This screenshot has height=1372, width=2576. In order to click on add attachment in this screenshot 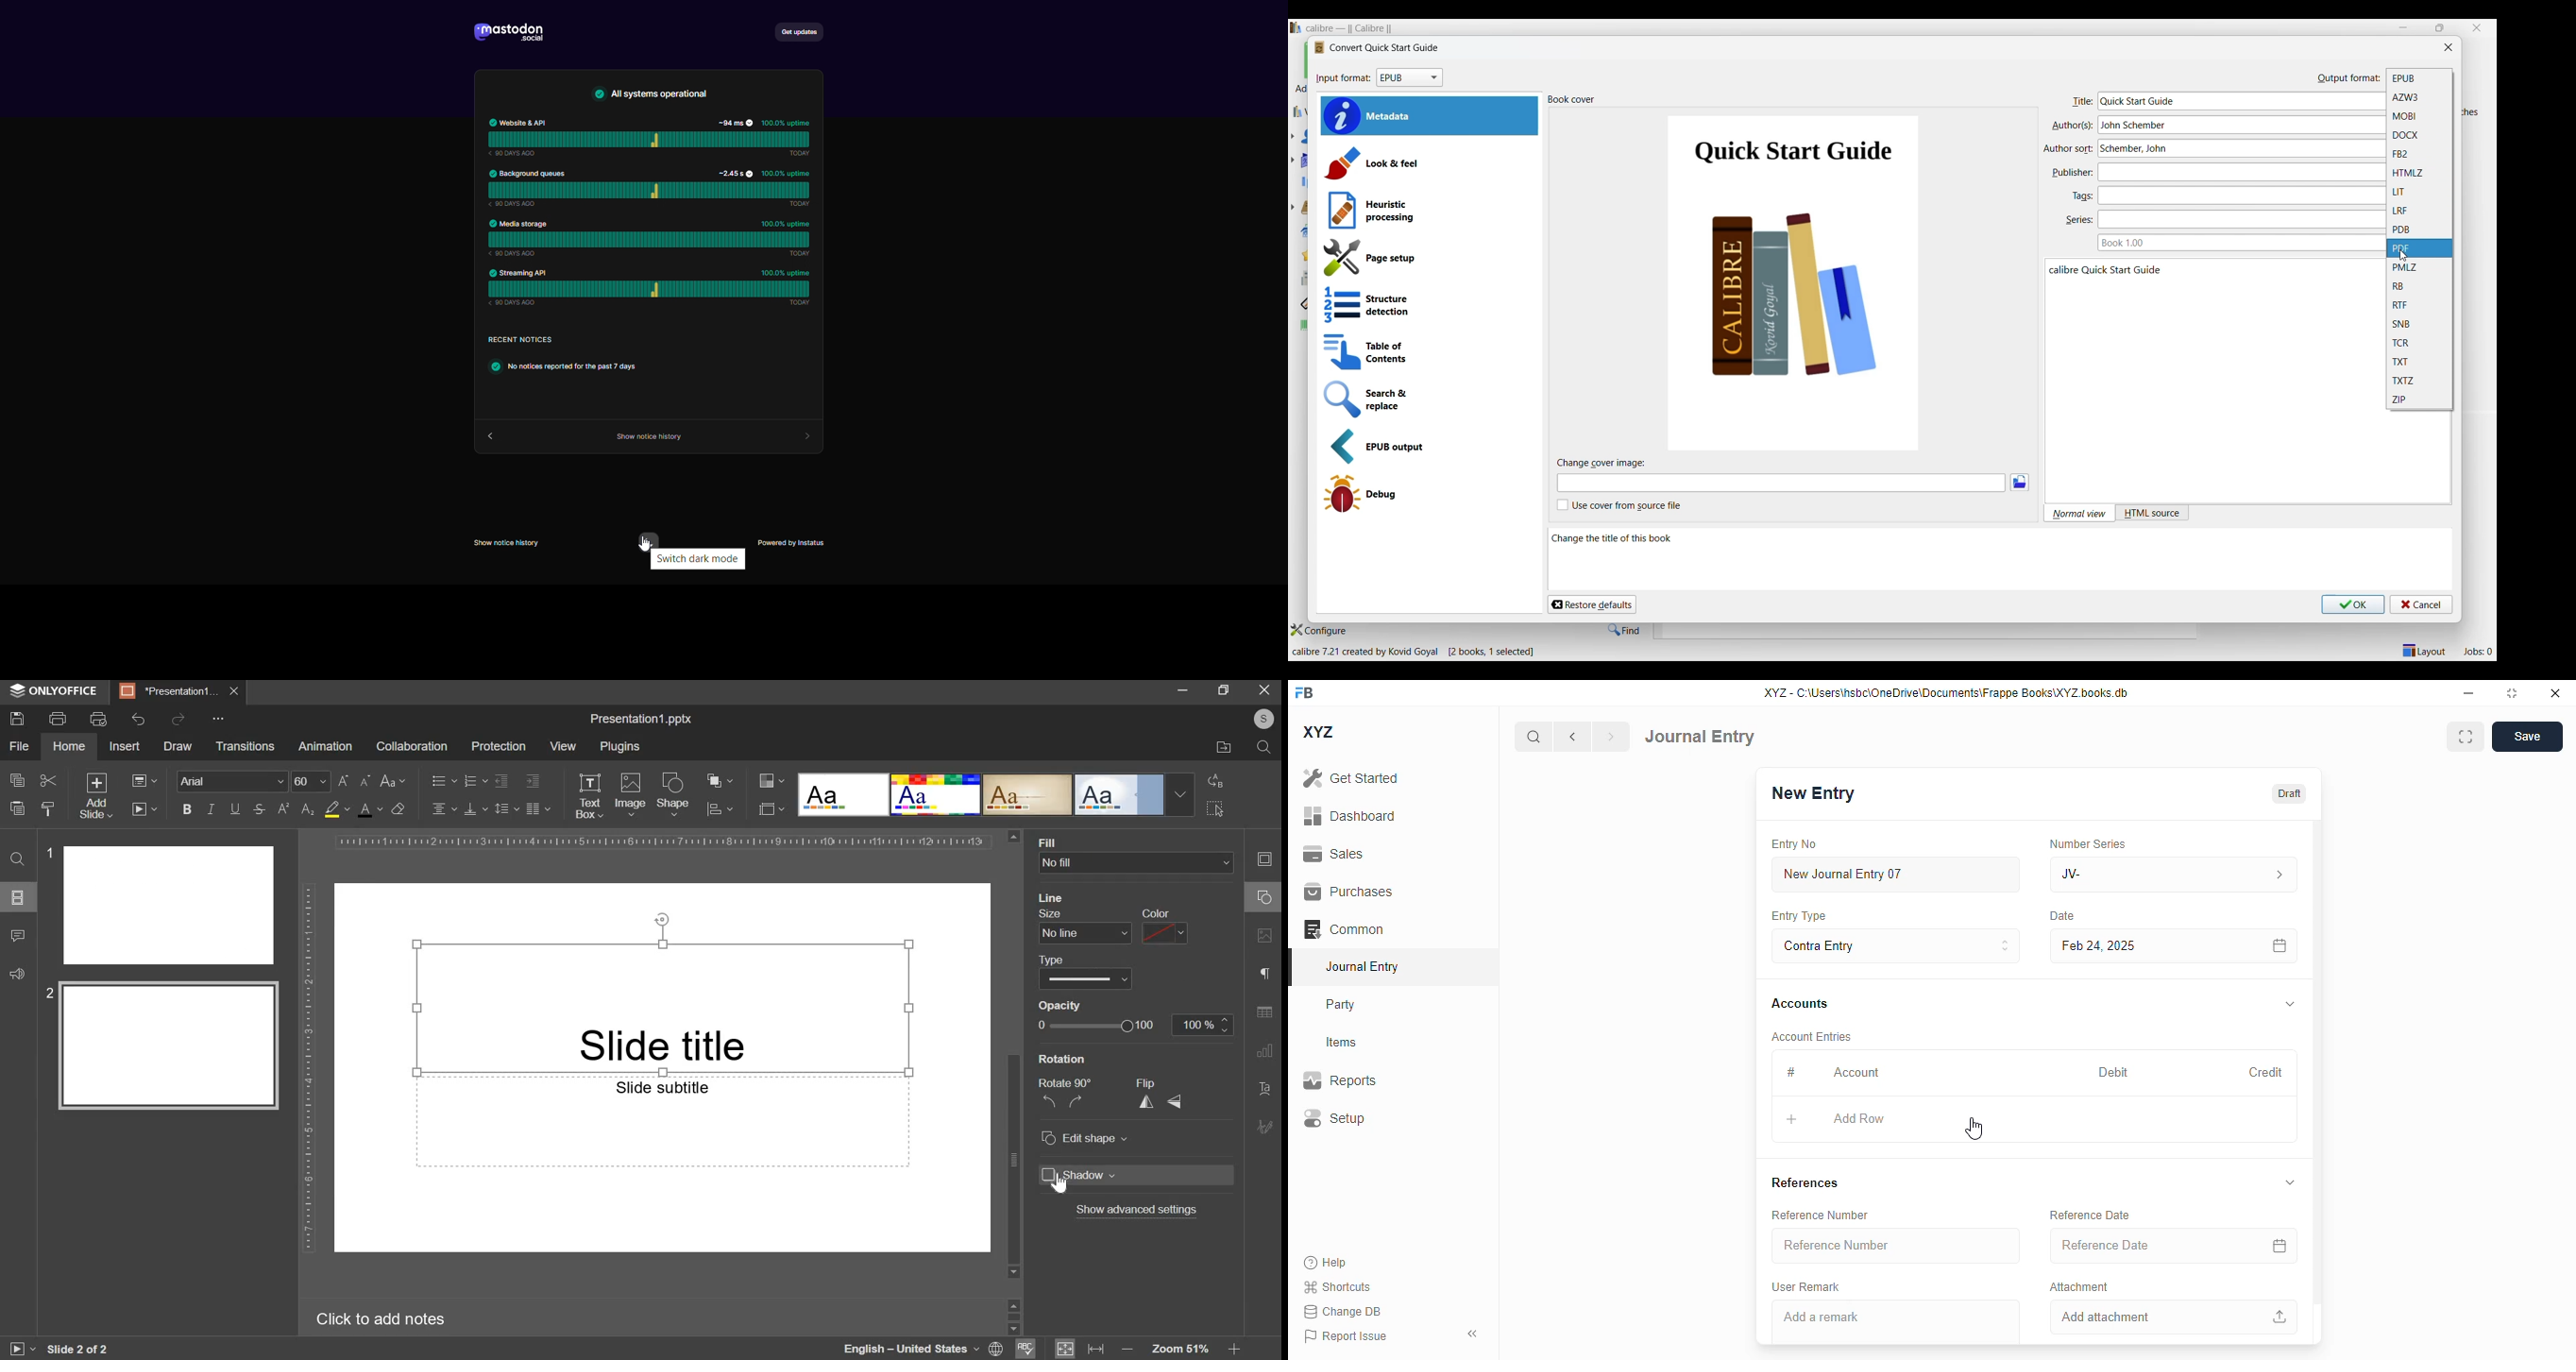, I will do `click(2173, 1318)`.